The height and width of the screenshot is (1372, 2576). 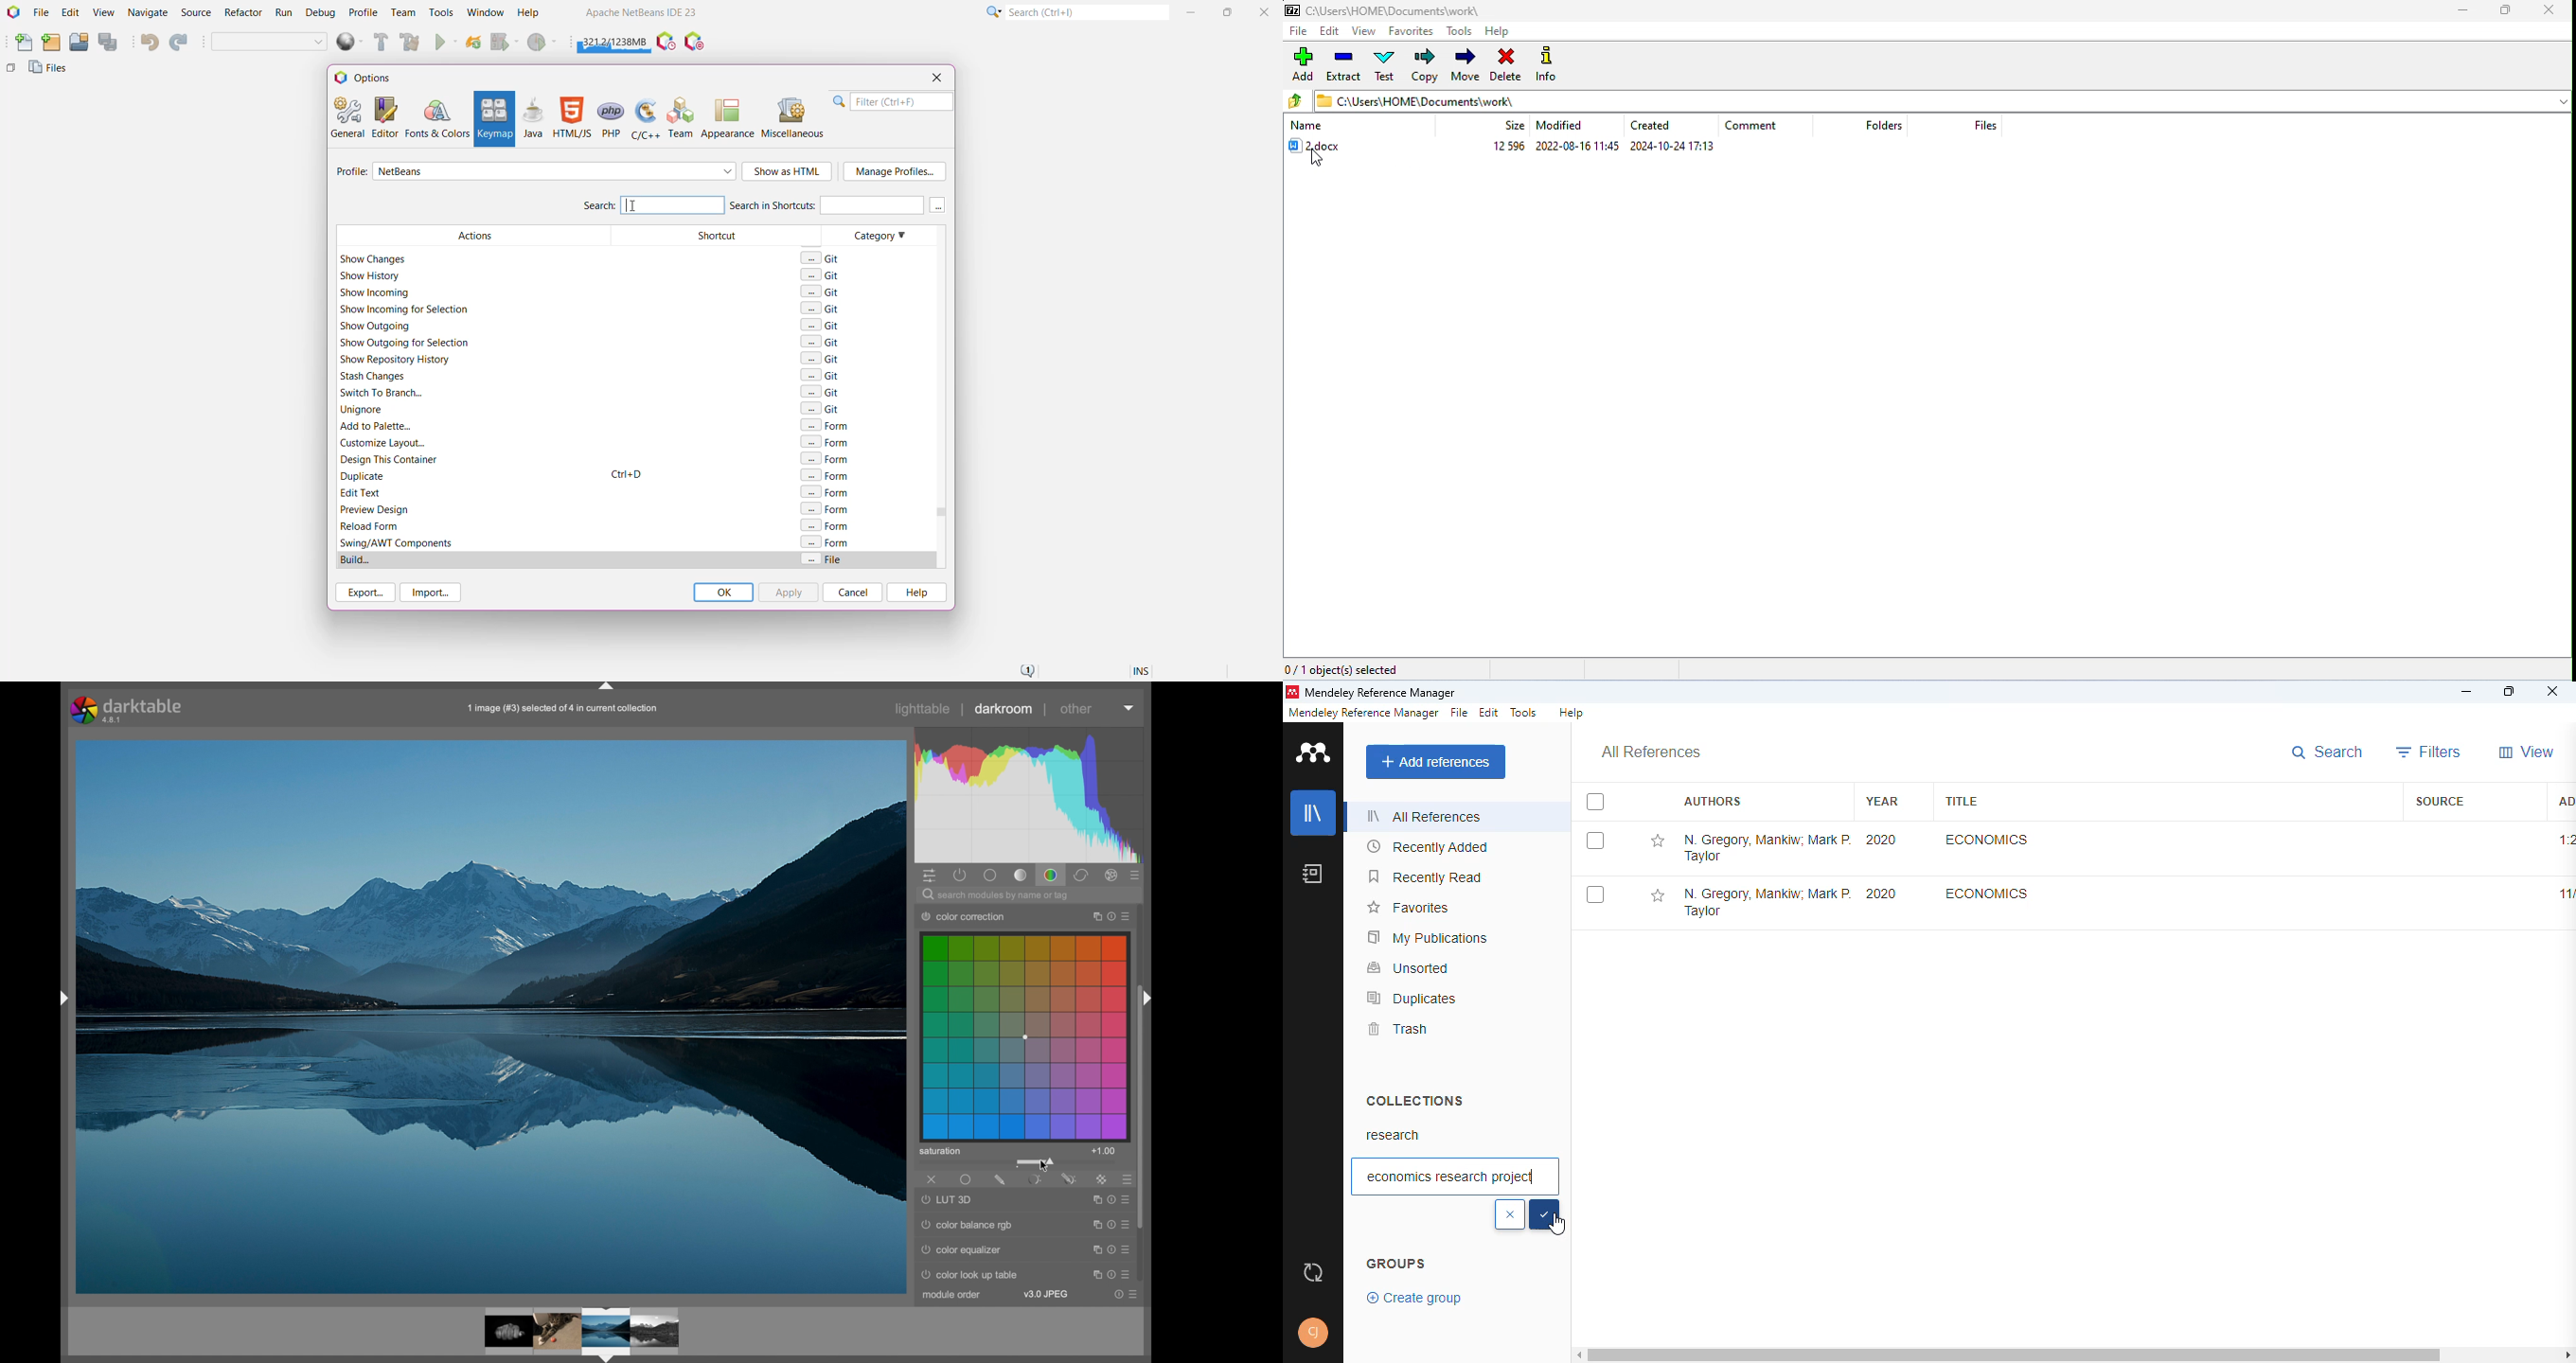 What do you see at coordinates (442, 11) in the screenshot?
I see `Tools` at bounding box center [442, 11].